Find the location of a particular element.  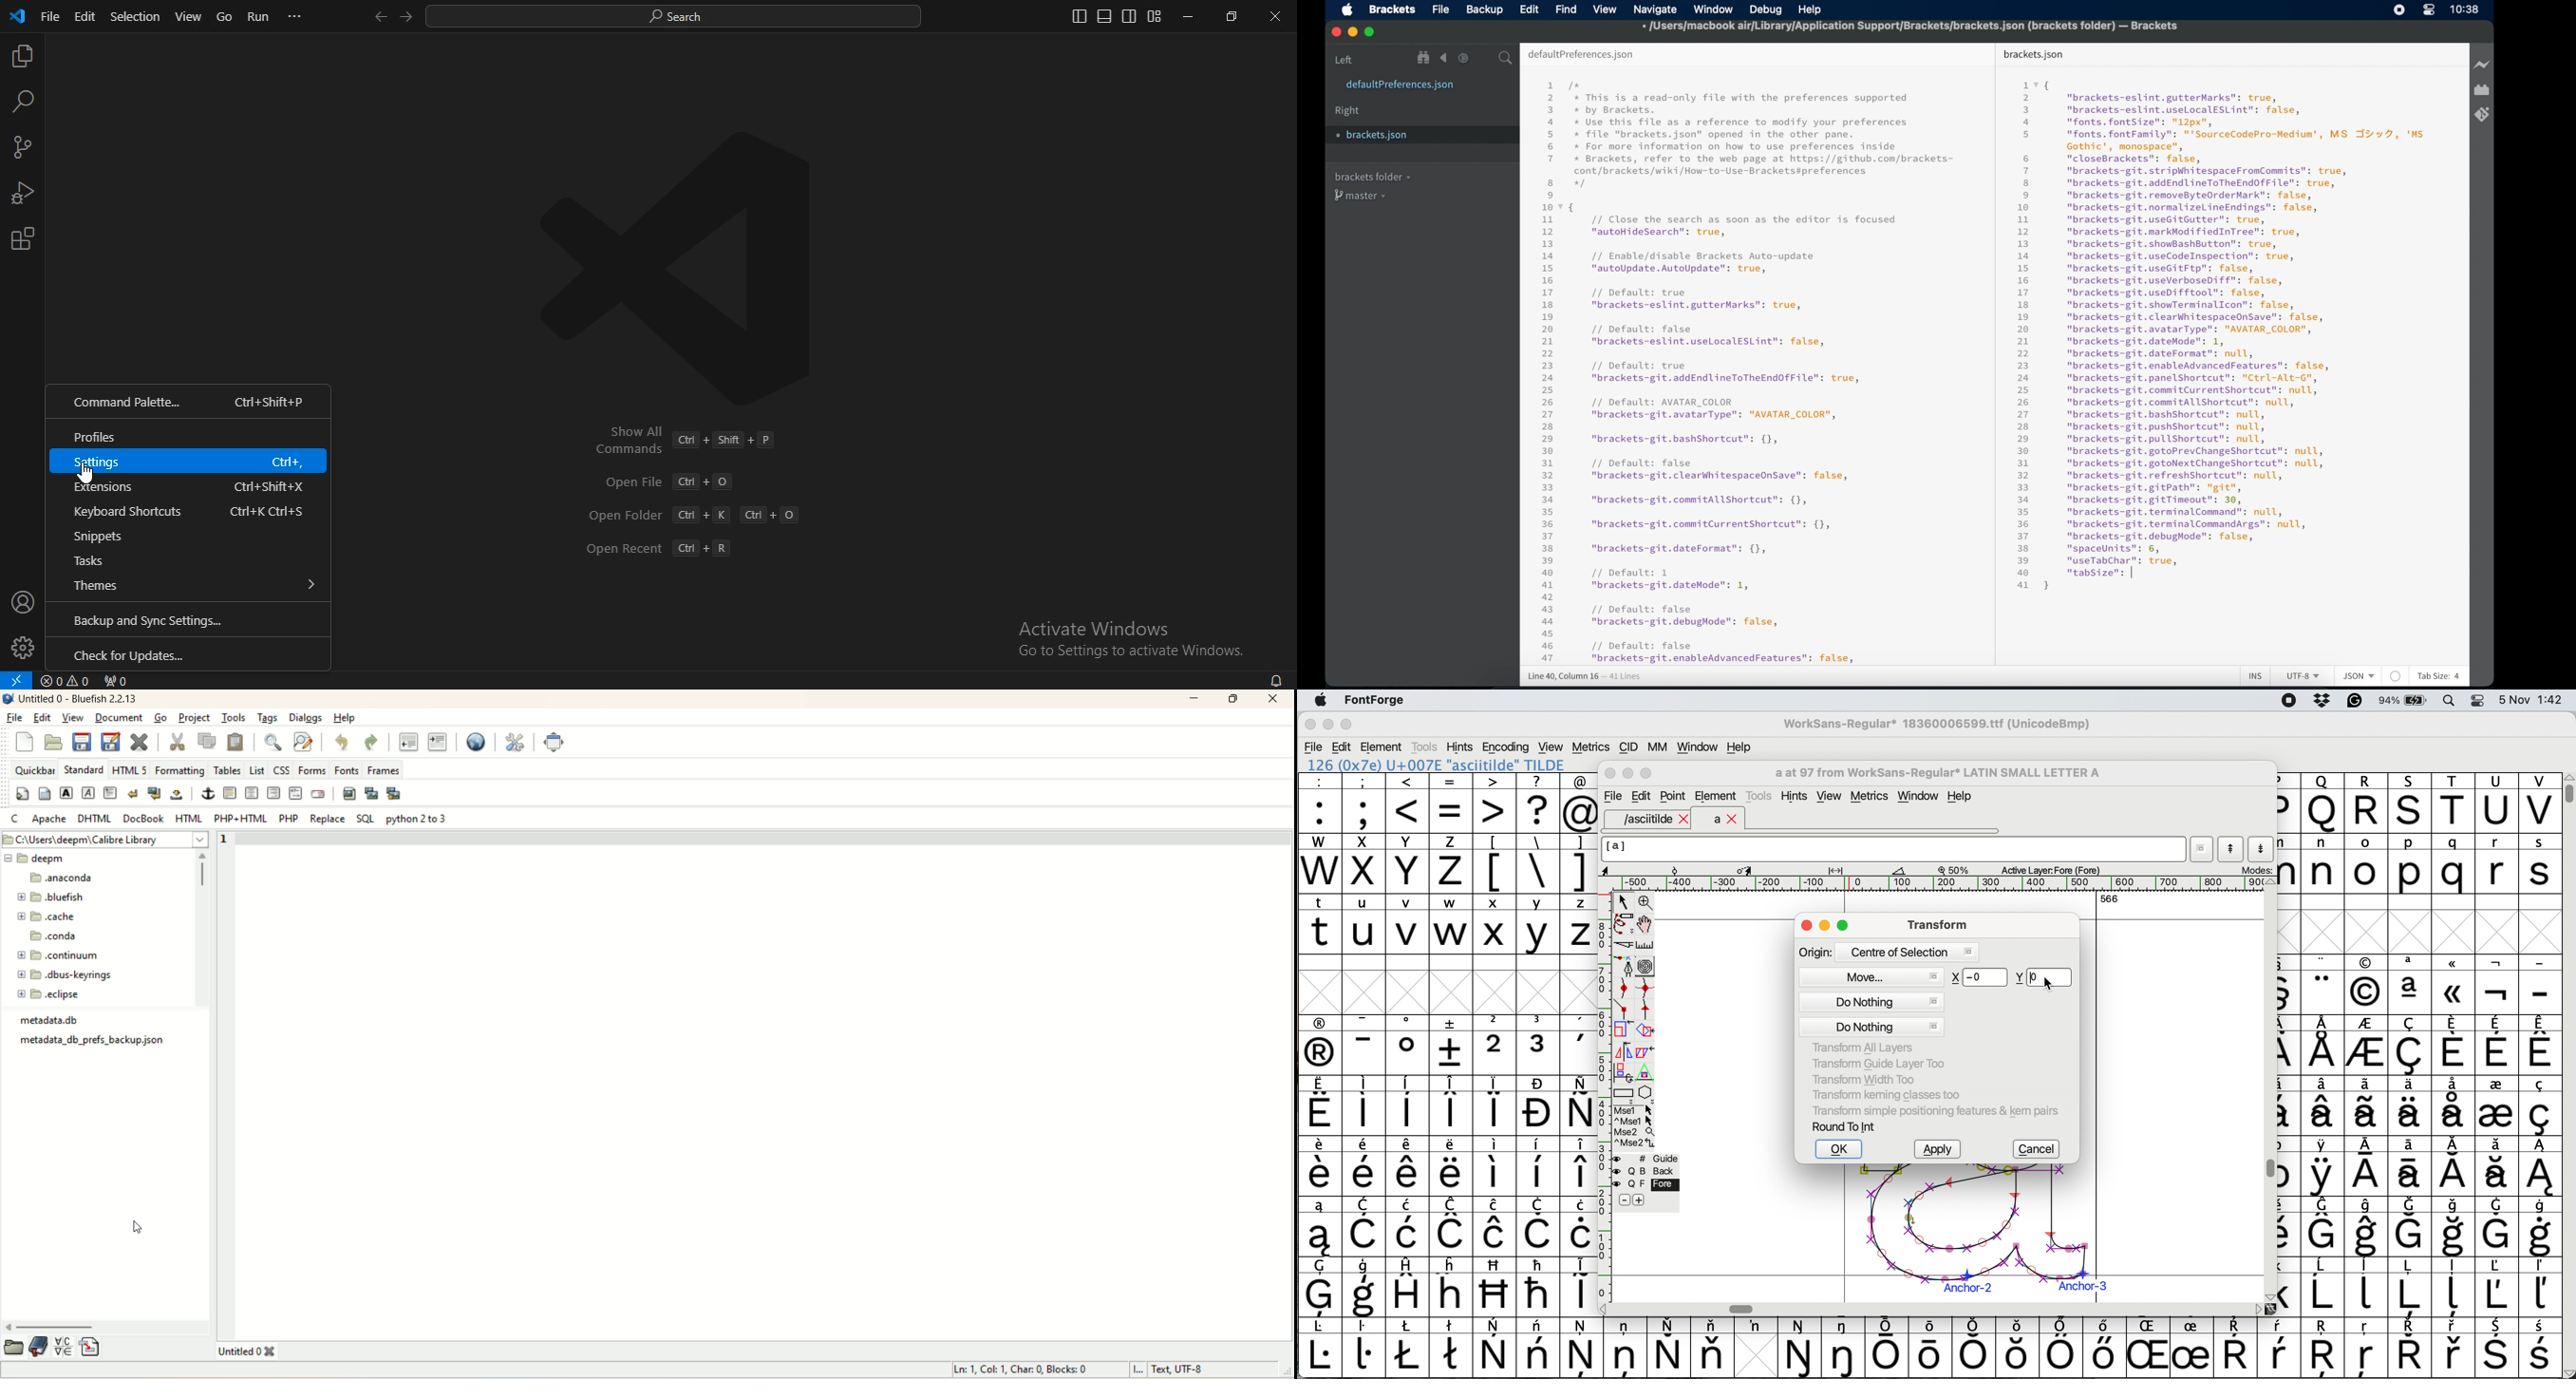

symbol is located at coordinates (1800, 1348).